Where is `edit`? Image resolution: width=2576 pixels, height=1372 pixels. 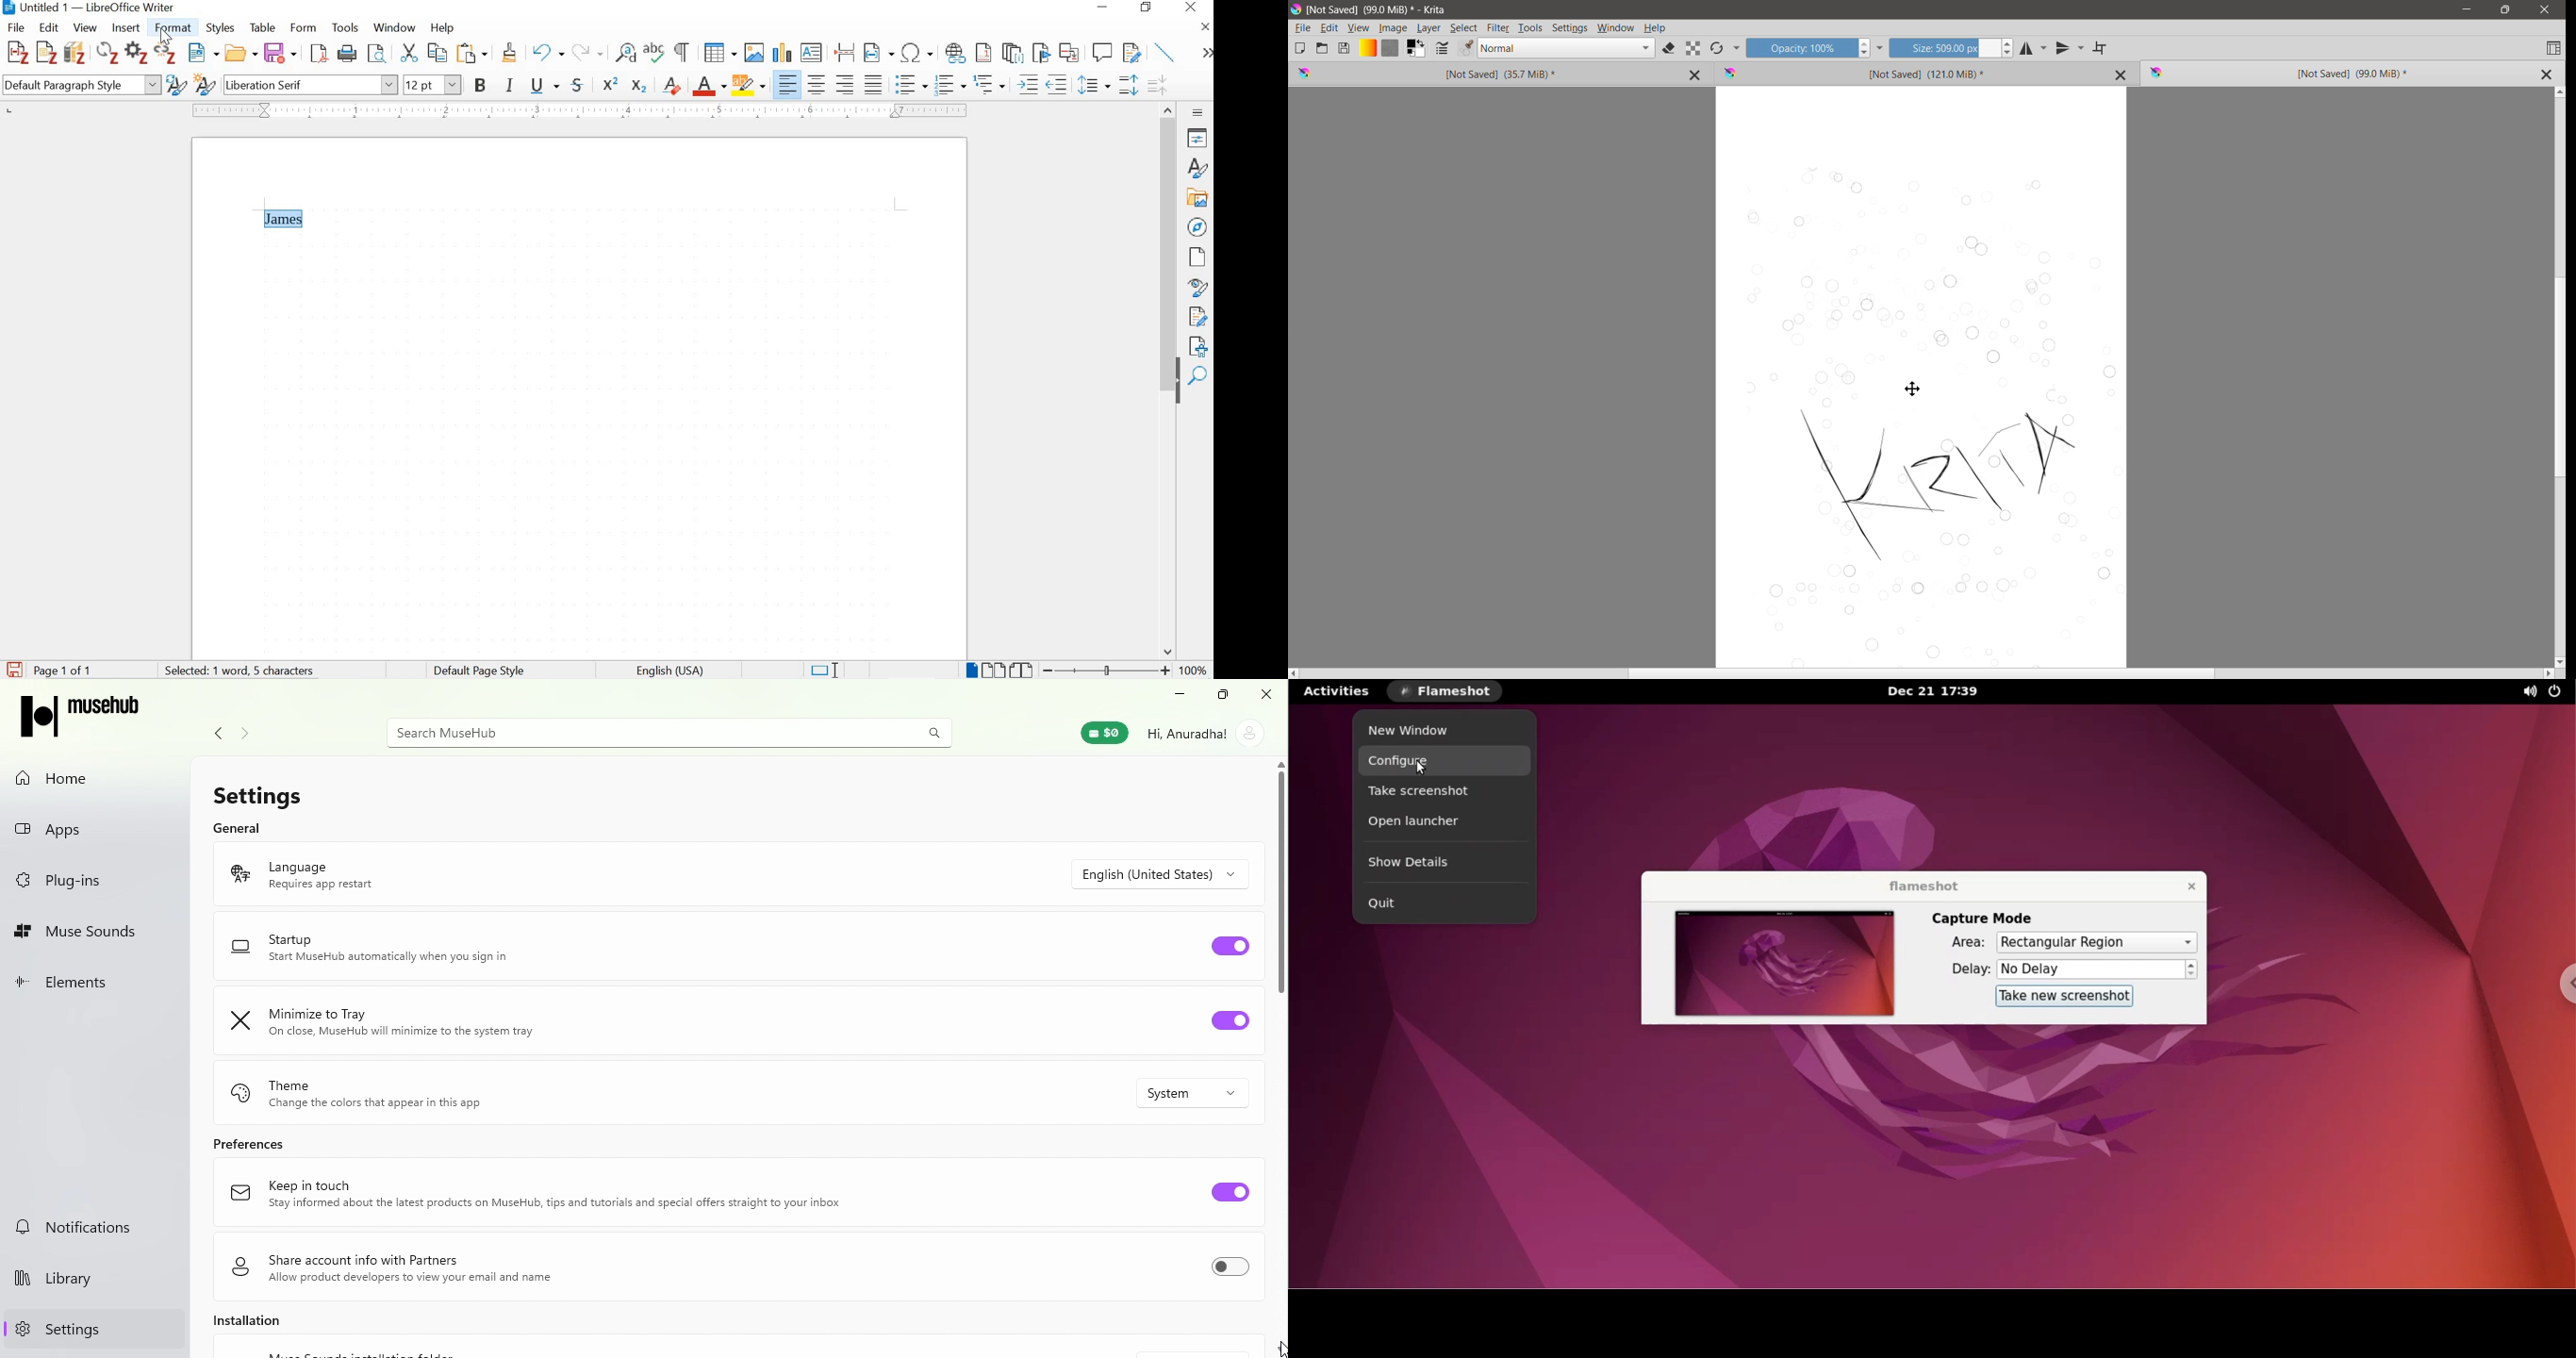
edit is located at coordinates (49, 27).